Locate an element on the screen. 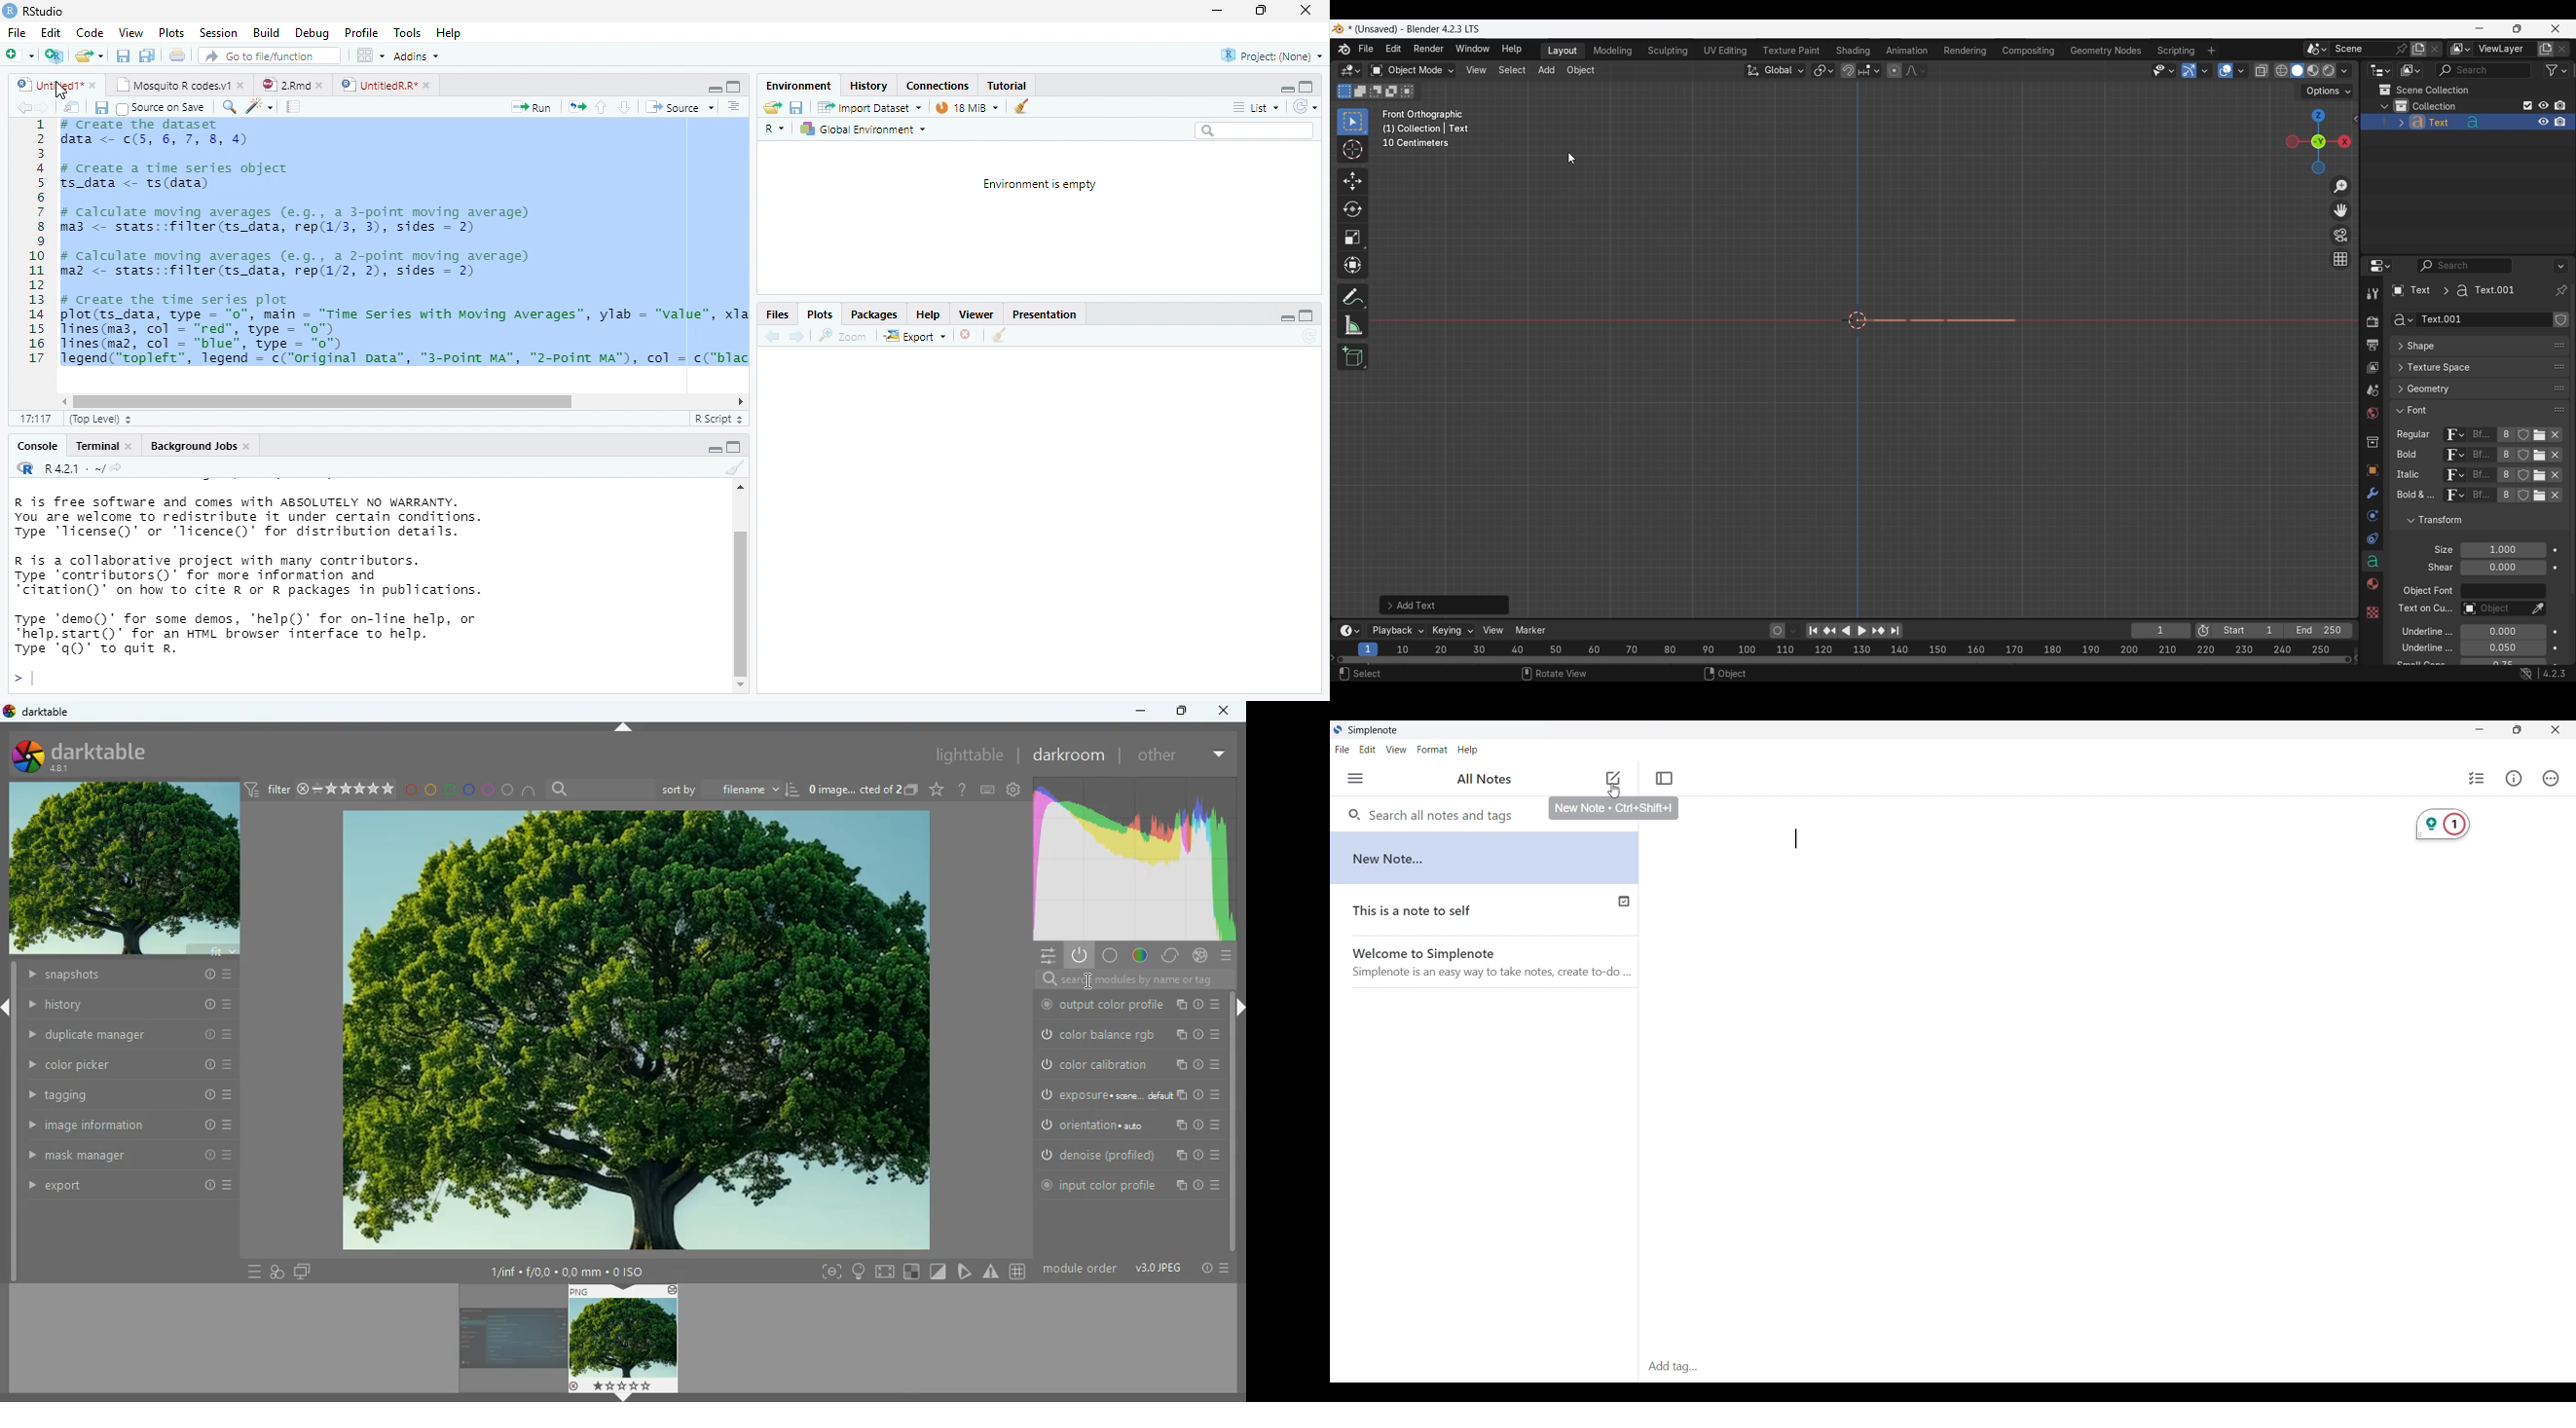  edit is located at coordinates (967, 1271).